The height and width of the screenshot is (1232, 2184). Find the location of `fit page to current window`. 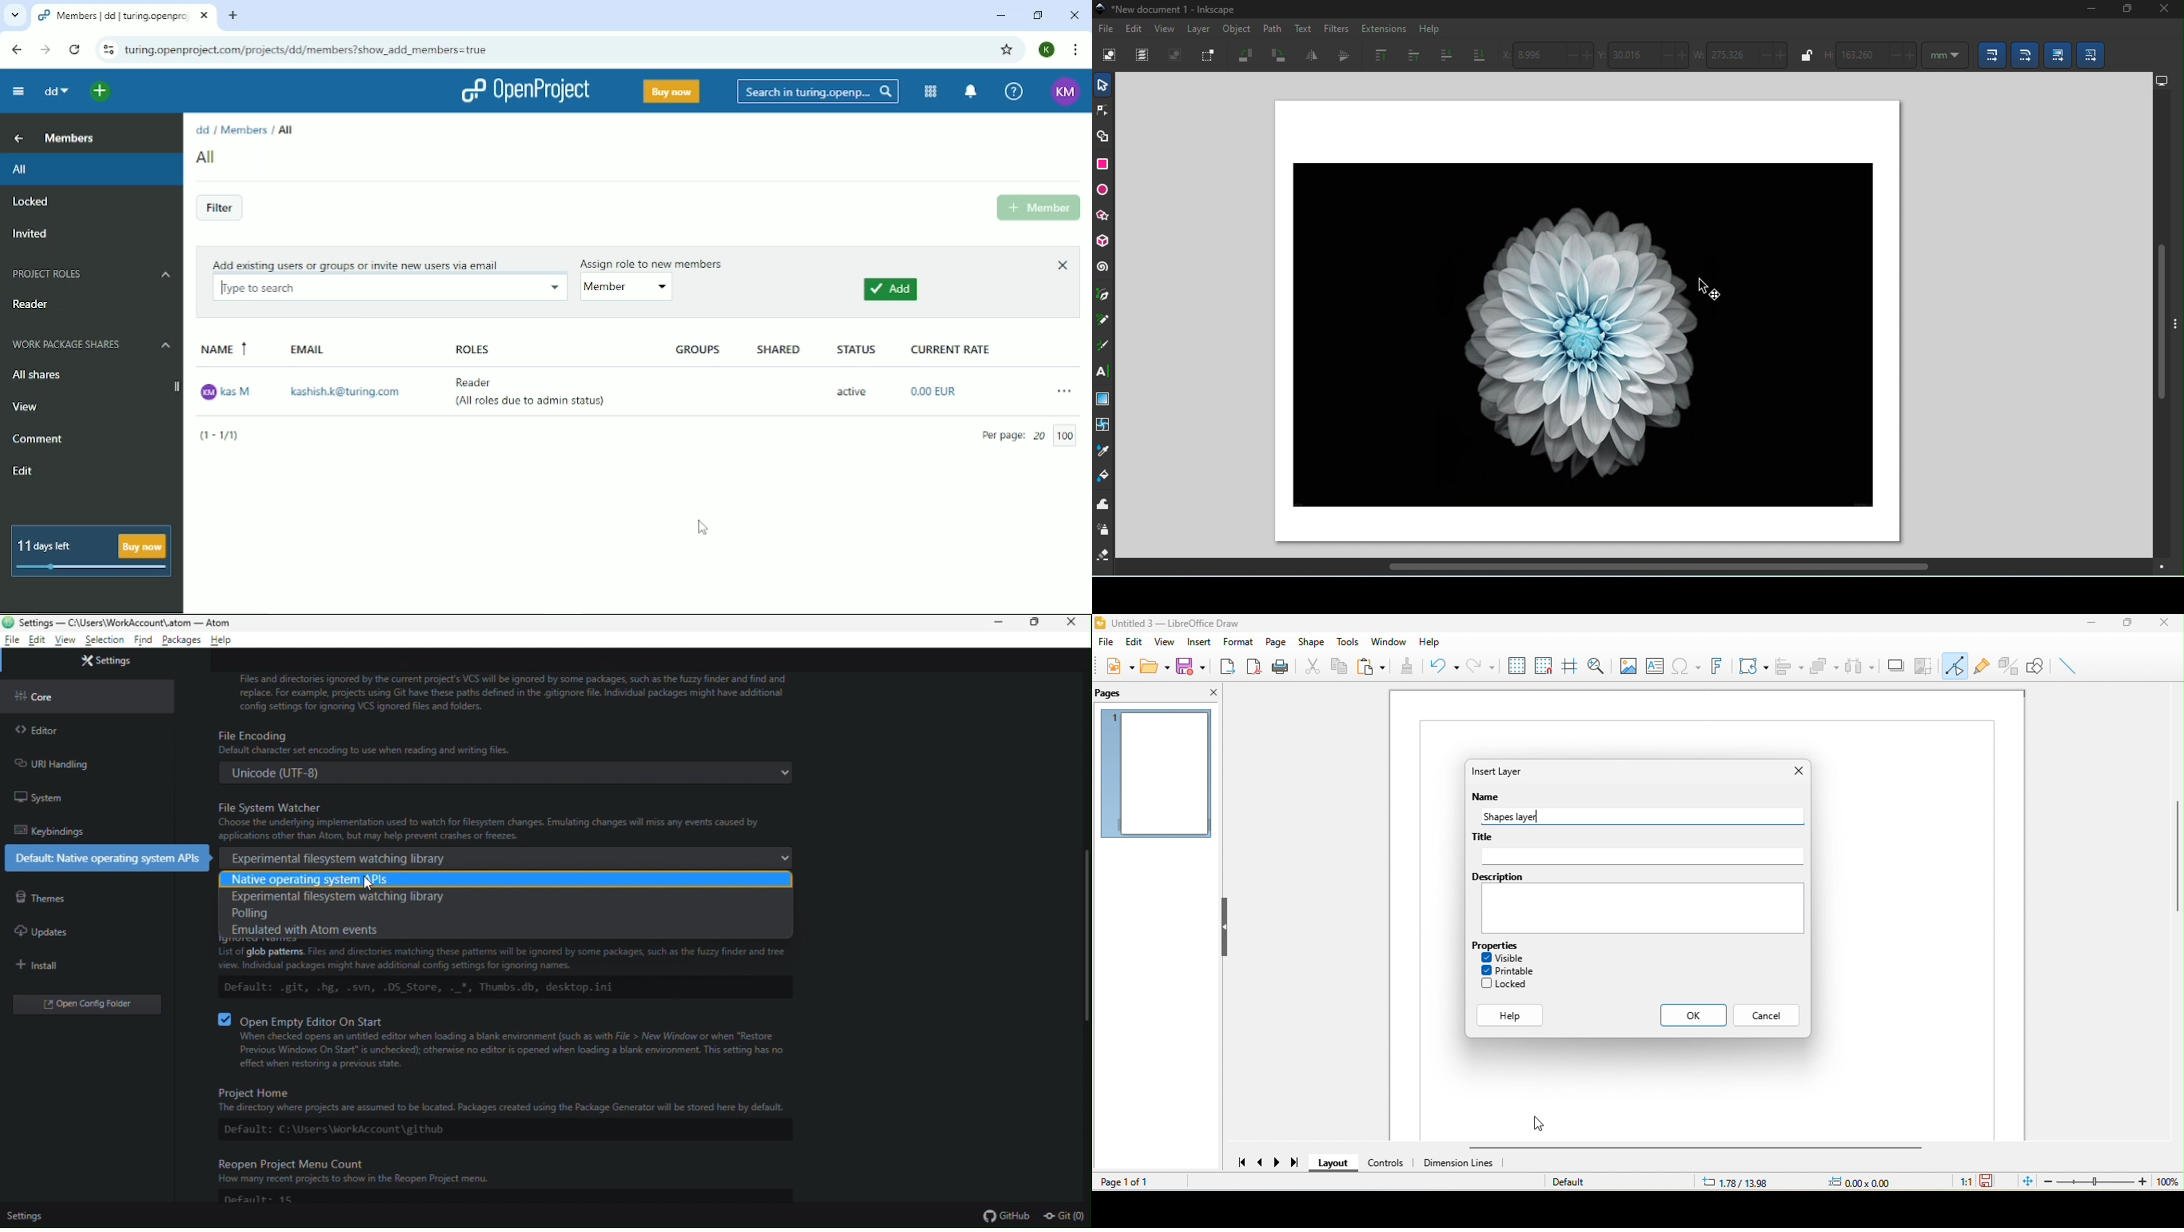

fit page to current window is located at coordinates (2025, 1182).